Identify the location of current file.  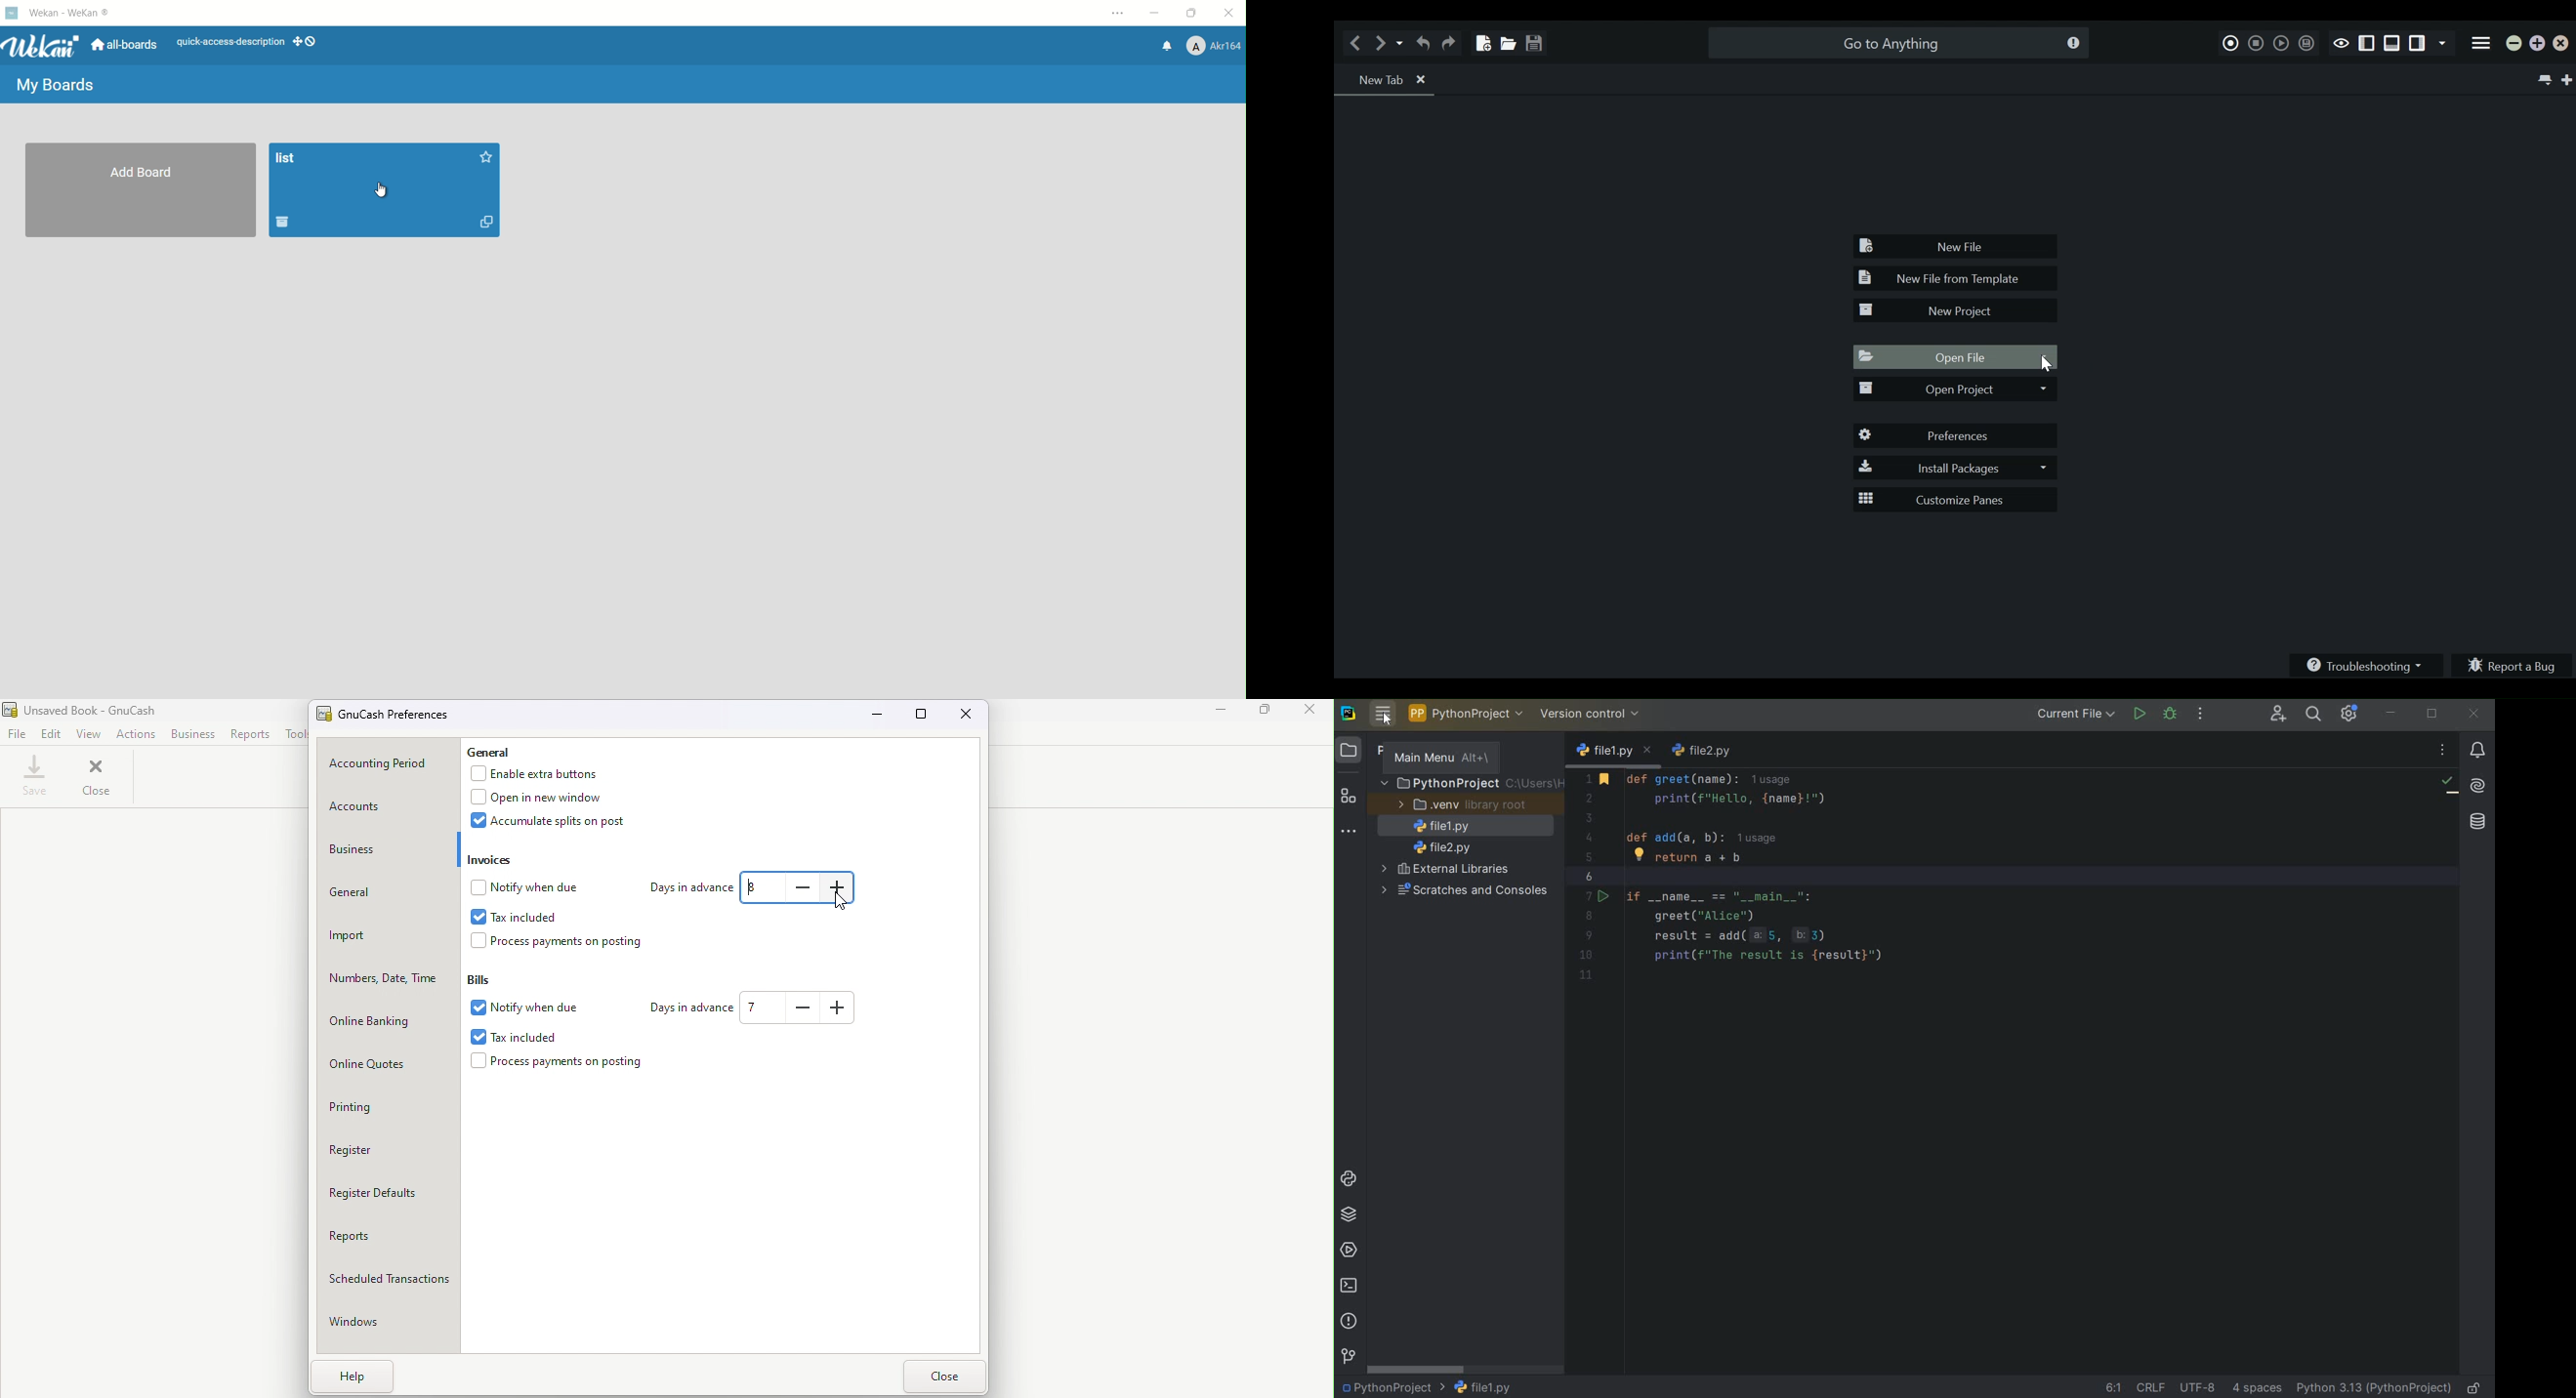
(2073, 715).